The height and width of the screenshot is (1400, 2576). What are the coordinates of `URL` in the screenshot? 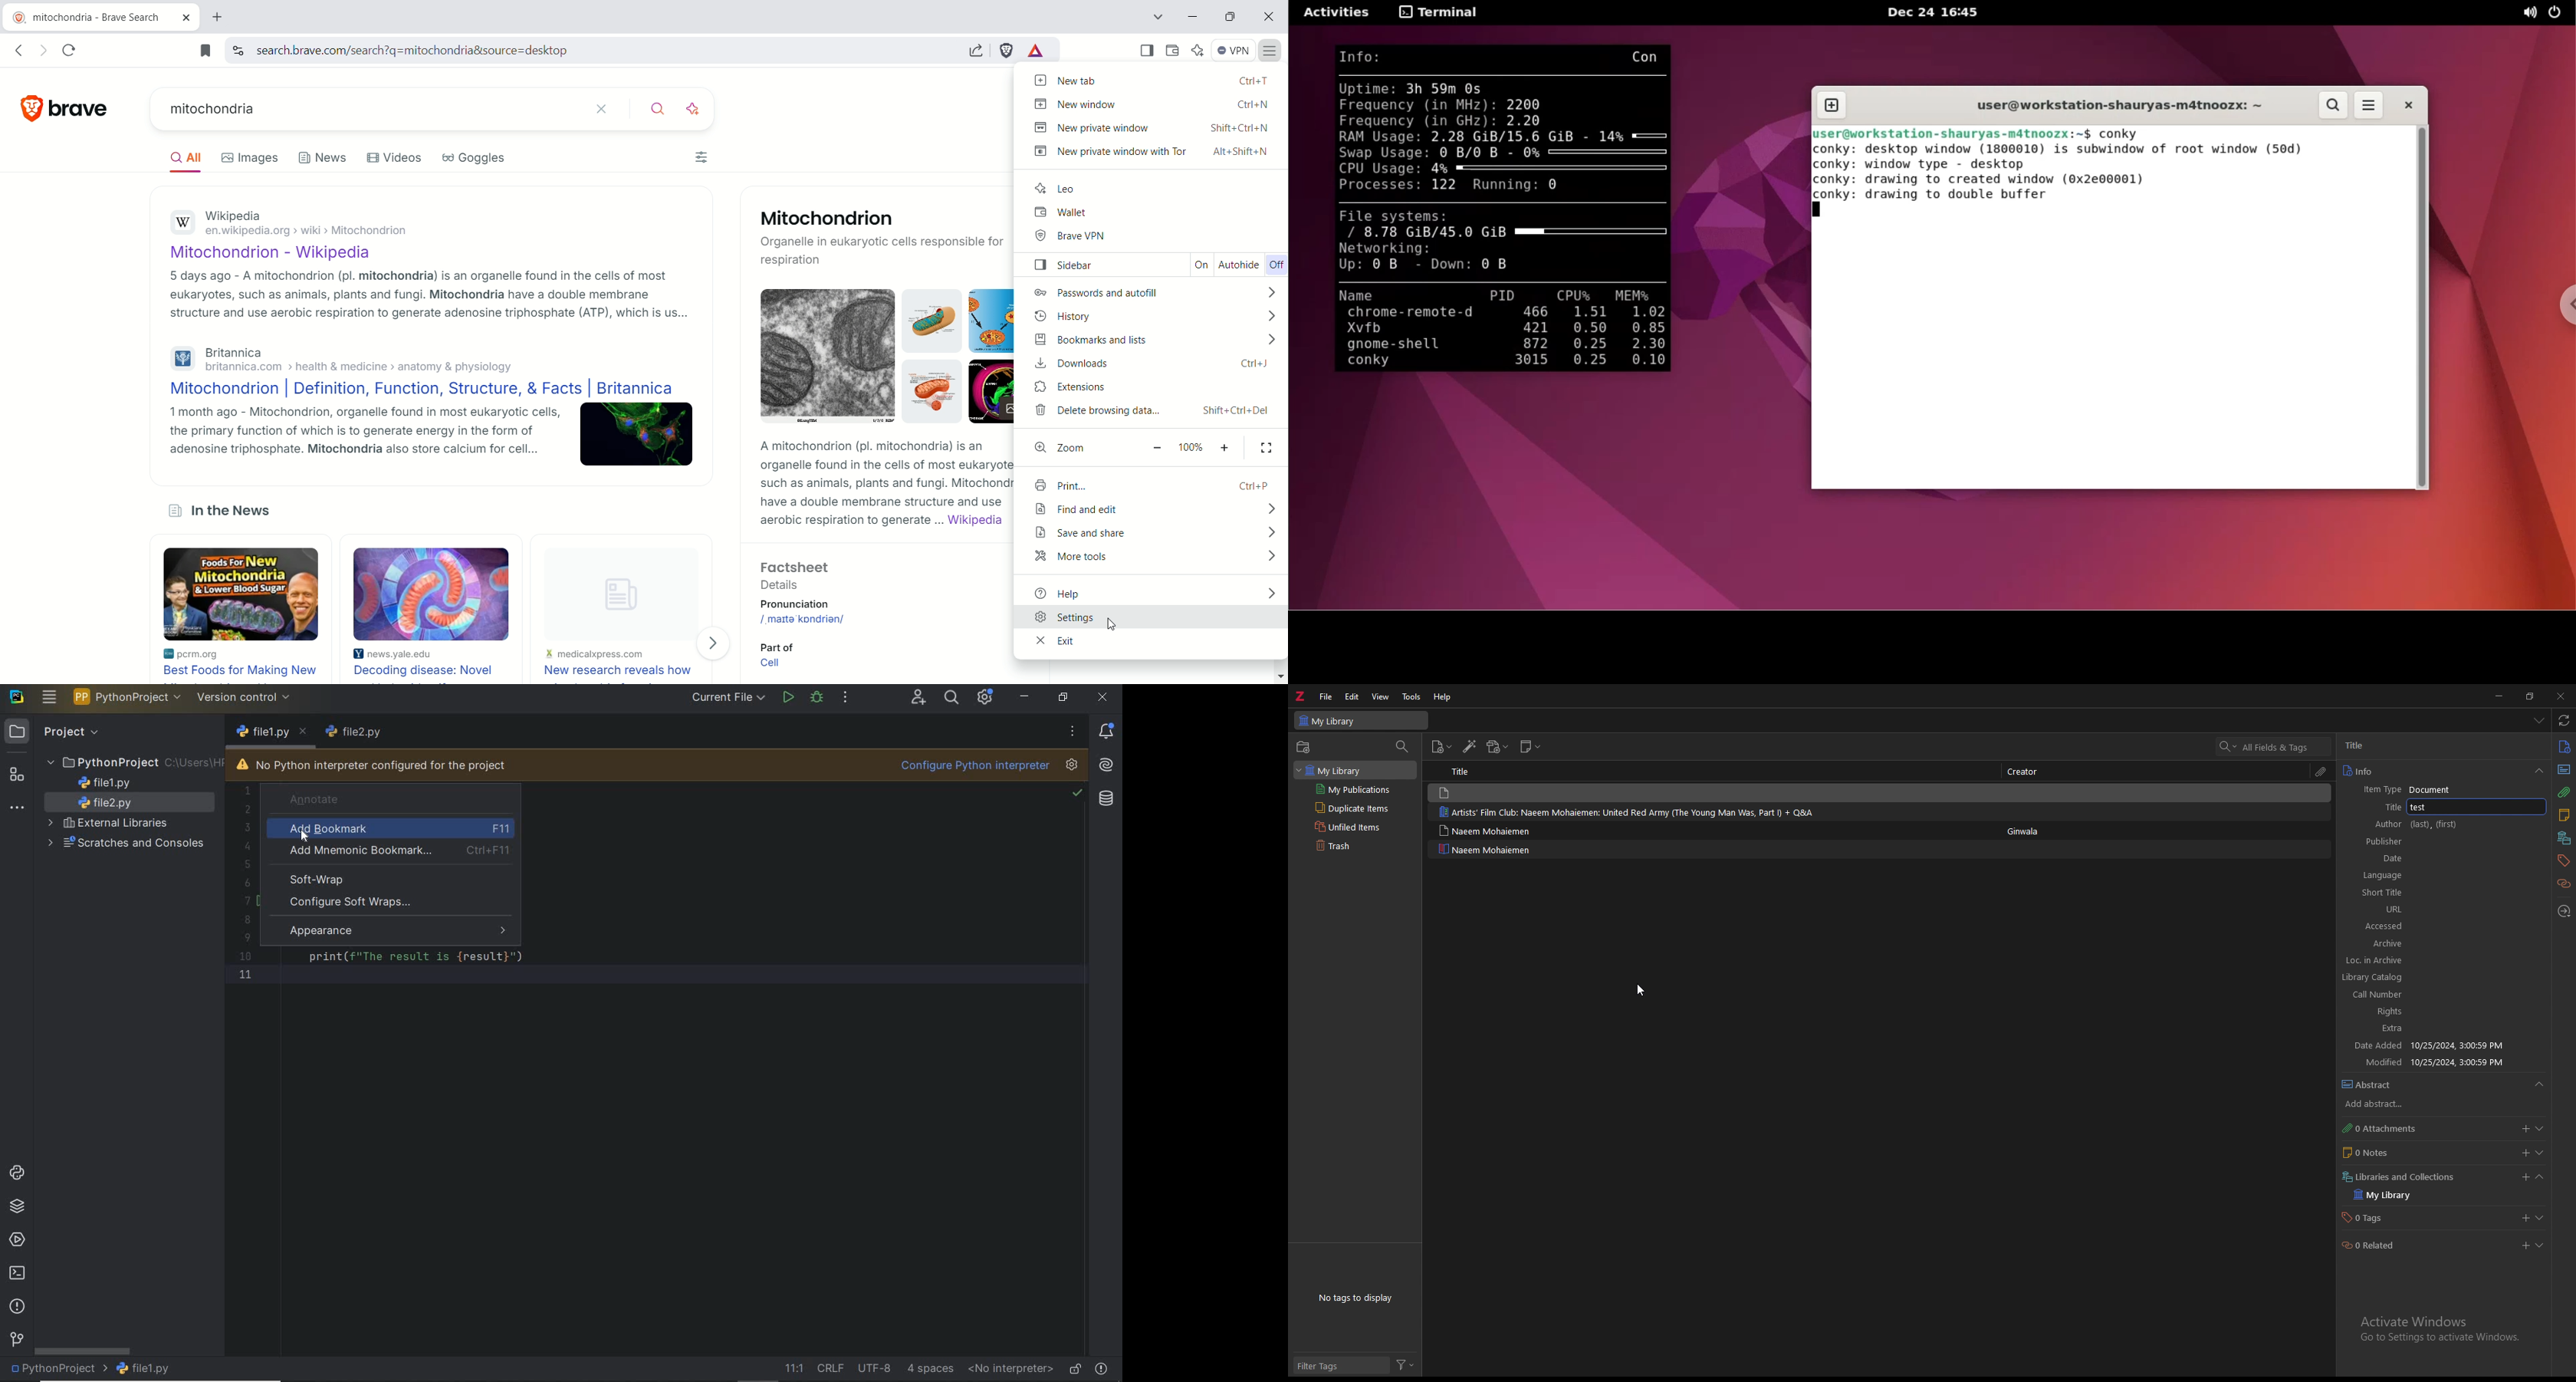 It's located at (2423, 1044).